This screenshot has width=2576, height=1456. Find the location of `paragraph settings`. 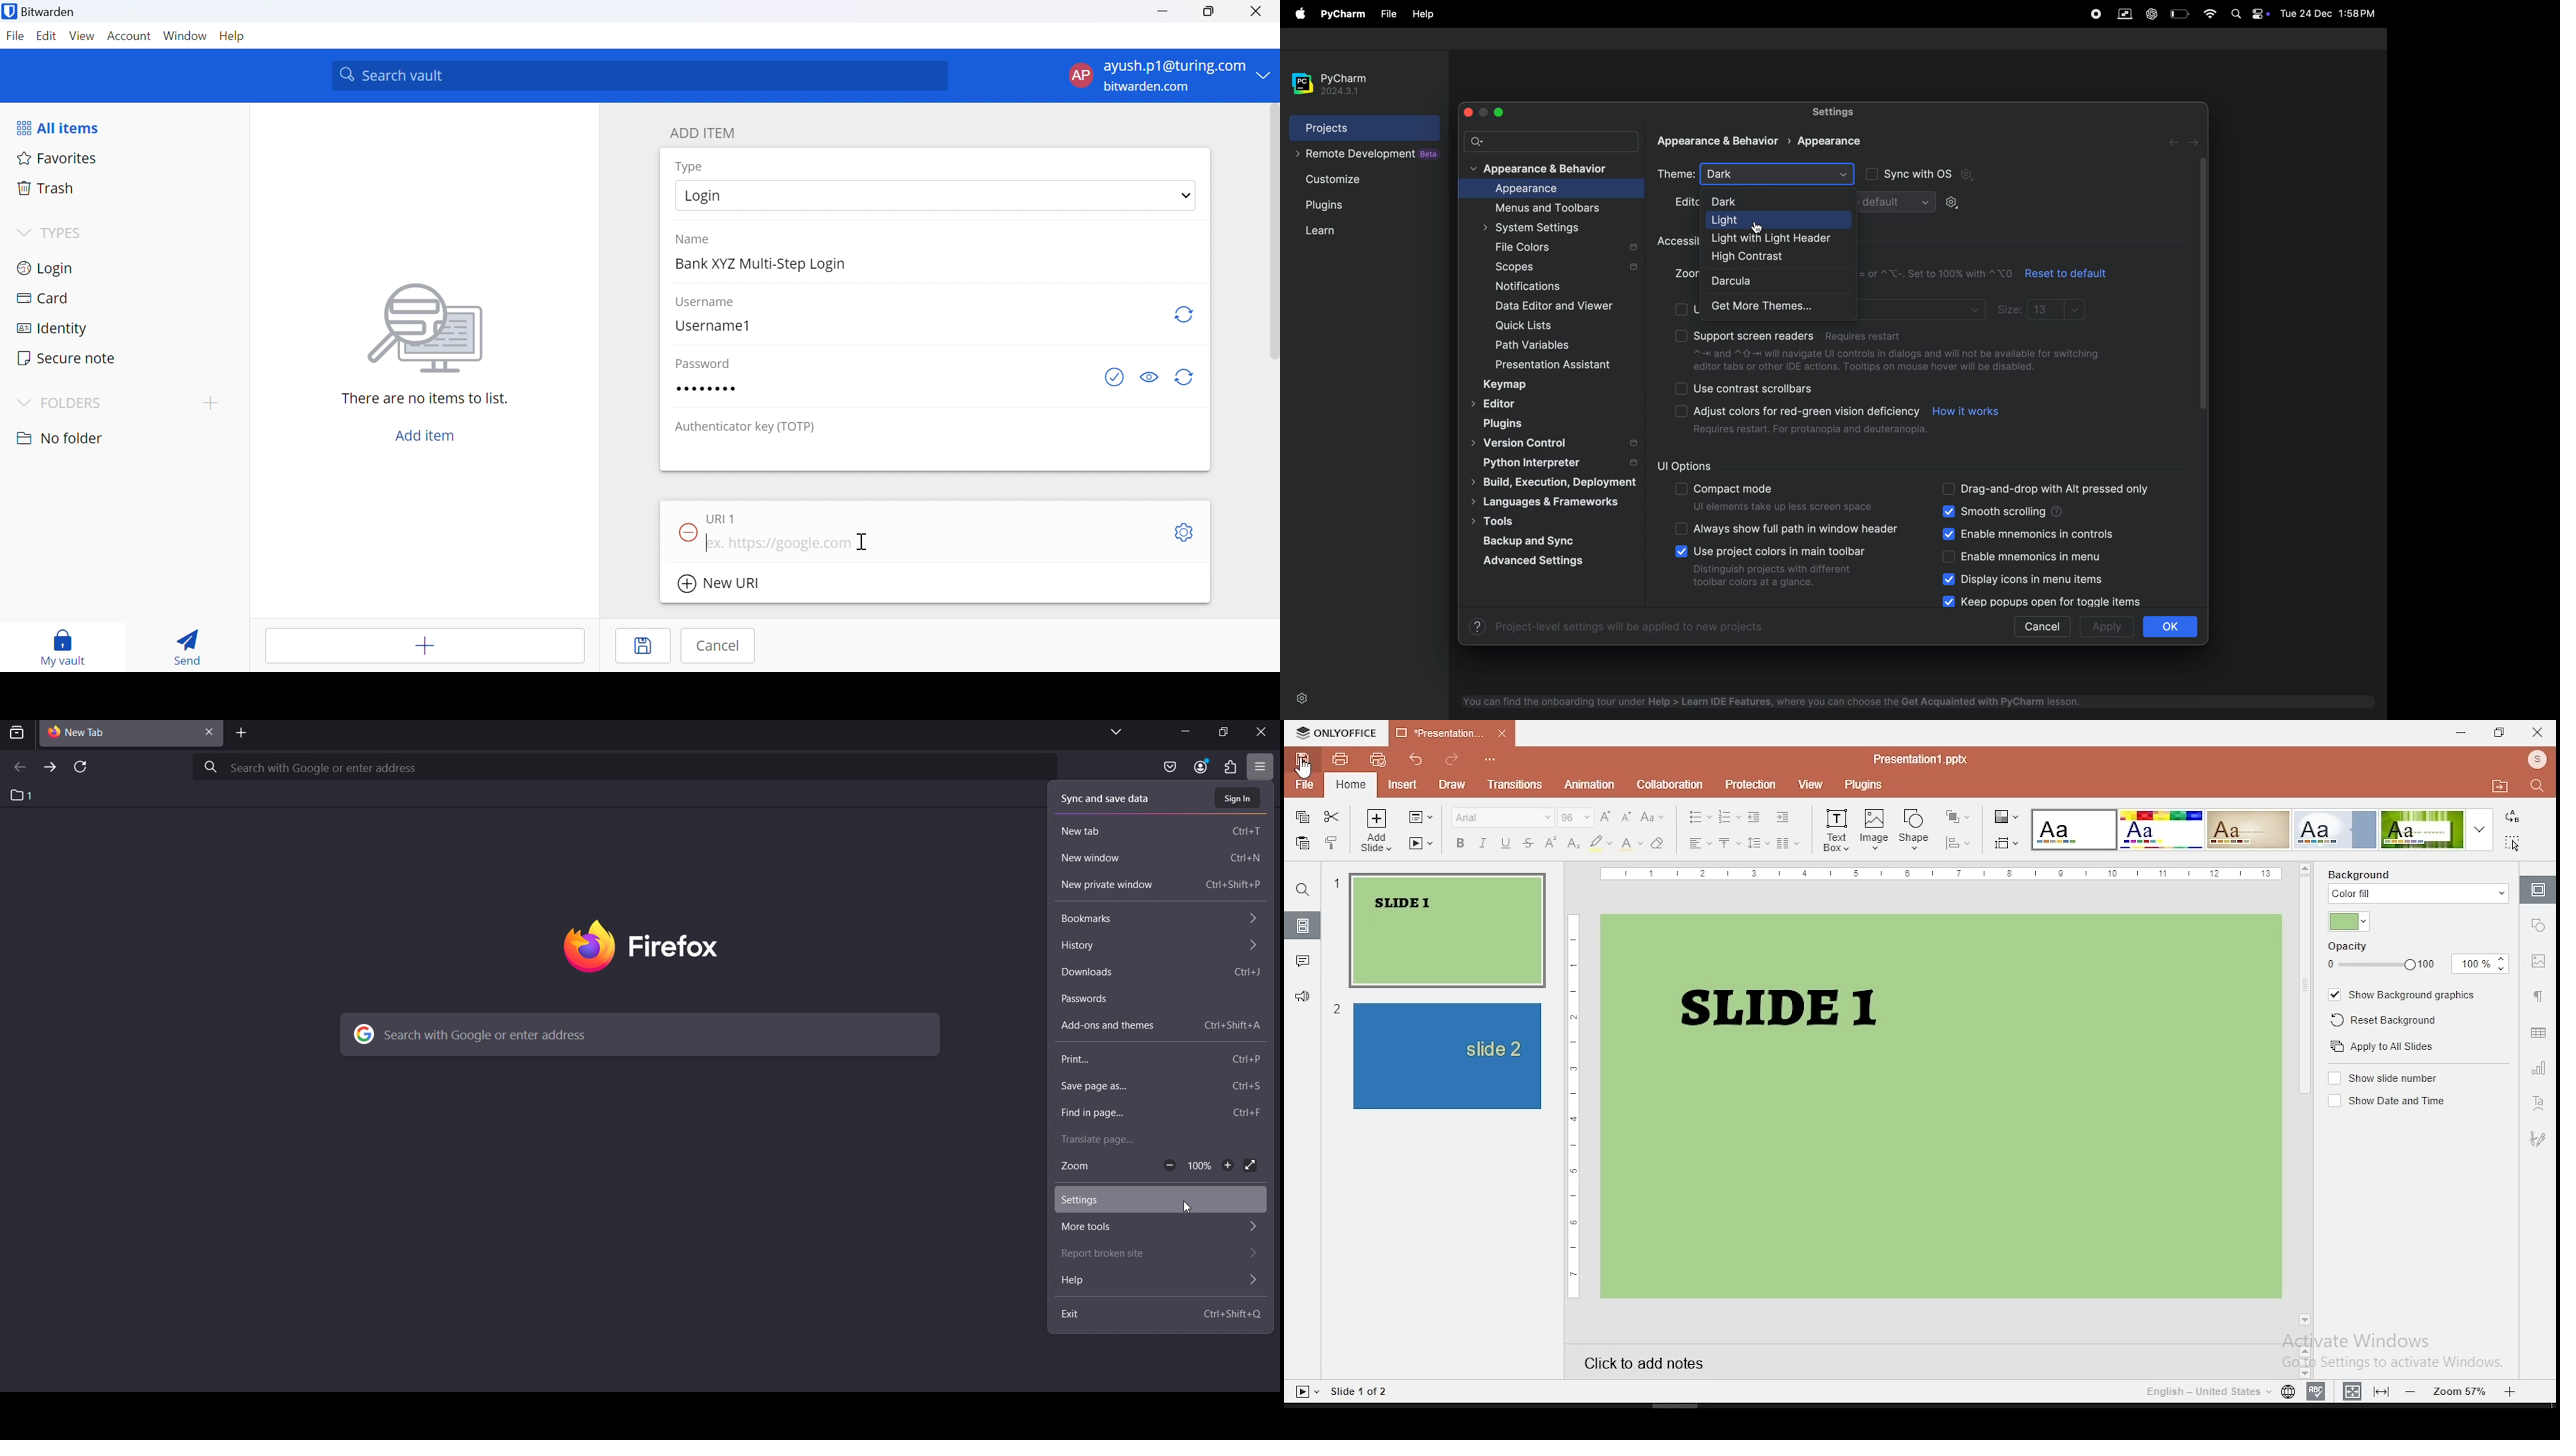

paragraph settings is located at coordinates (2540, 1000).